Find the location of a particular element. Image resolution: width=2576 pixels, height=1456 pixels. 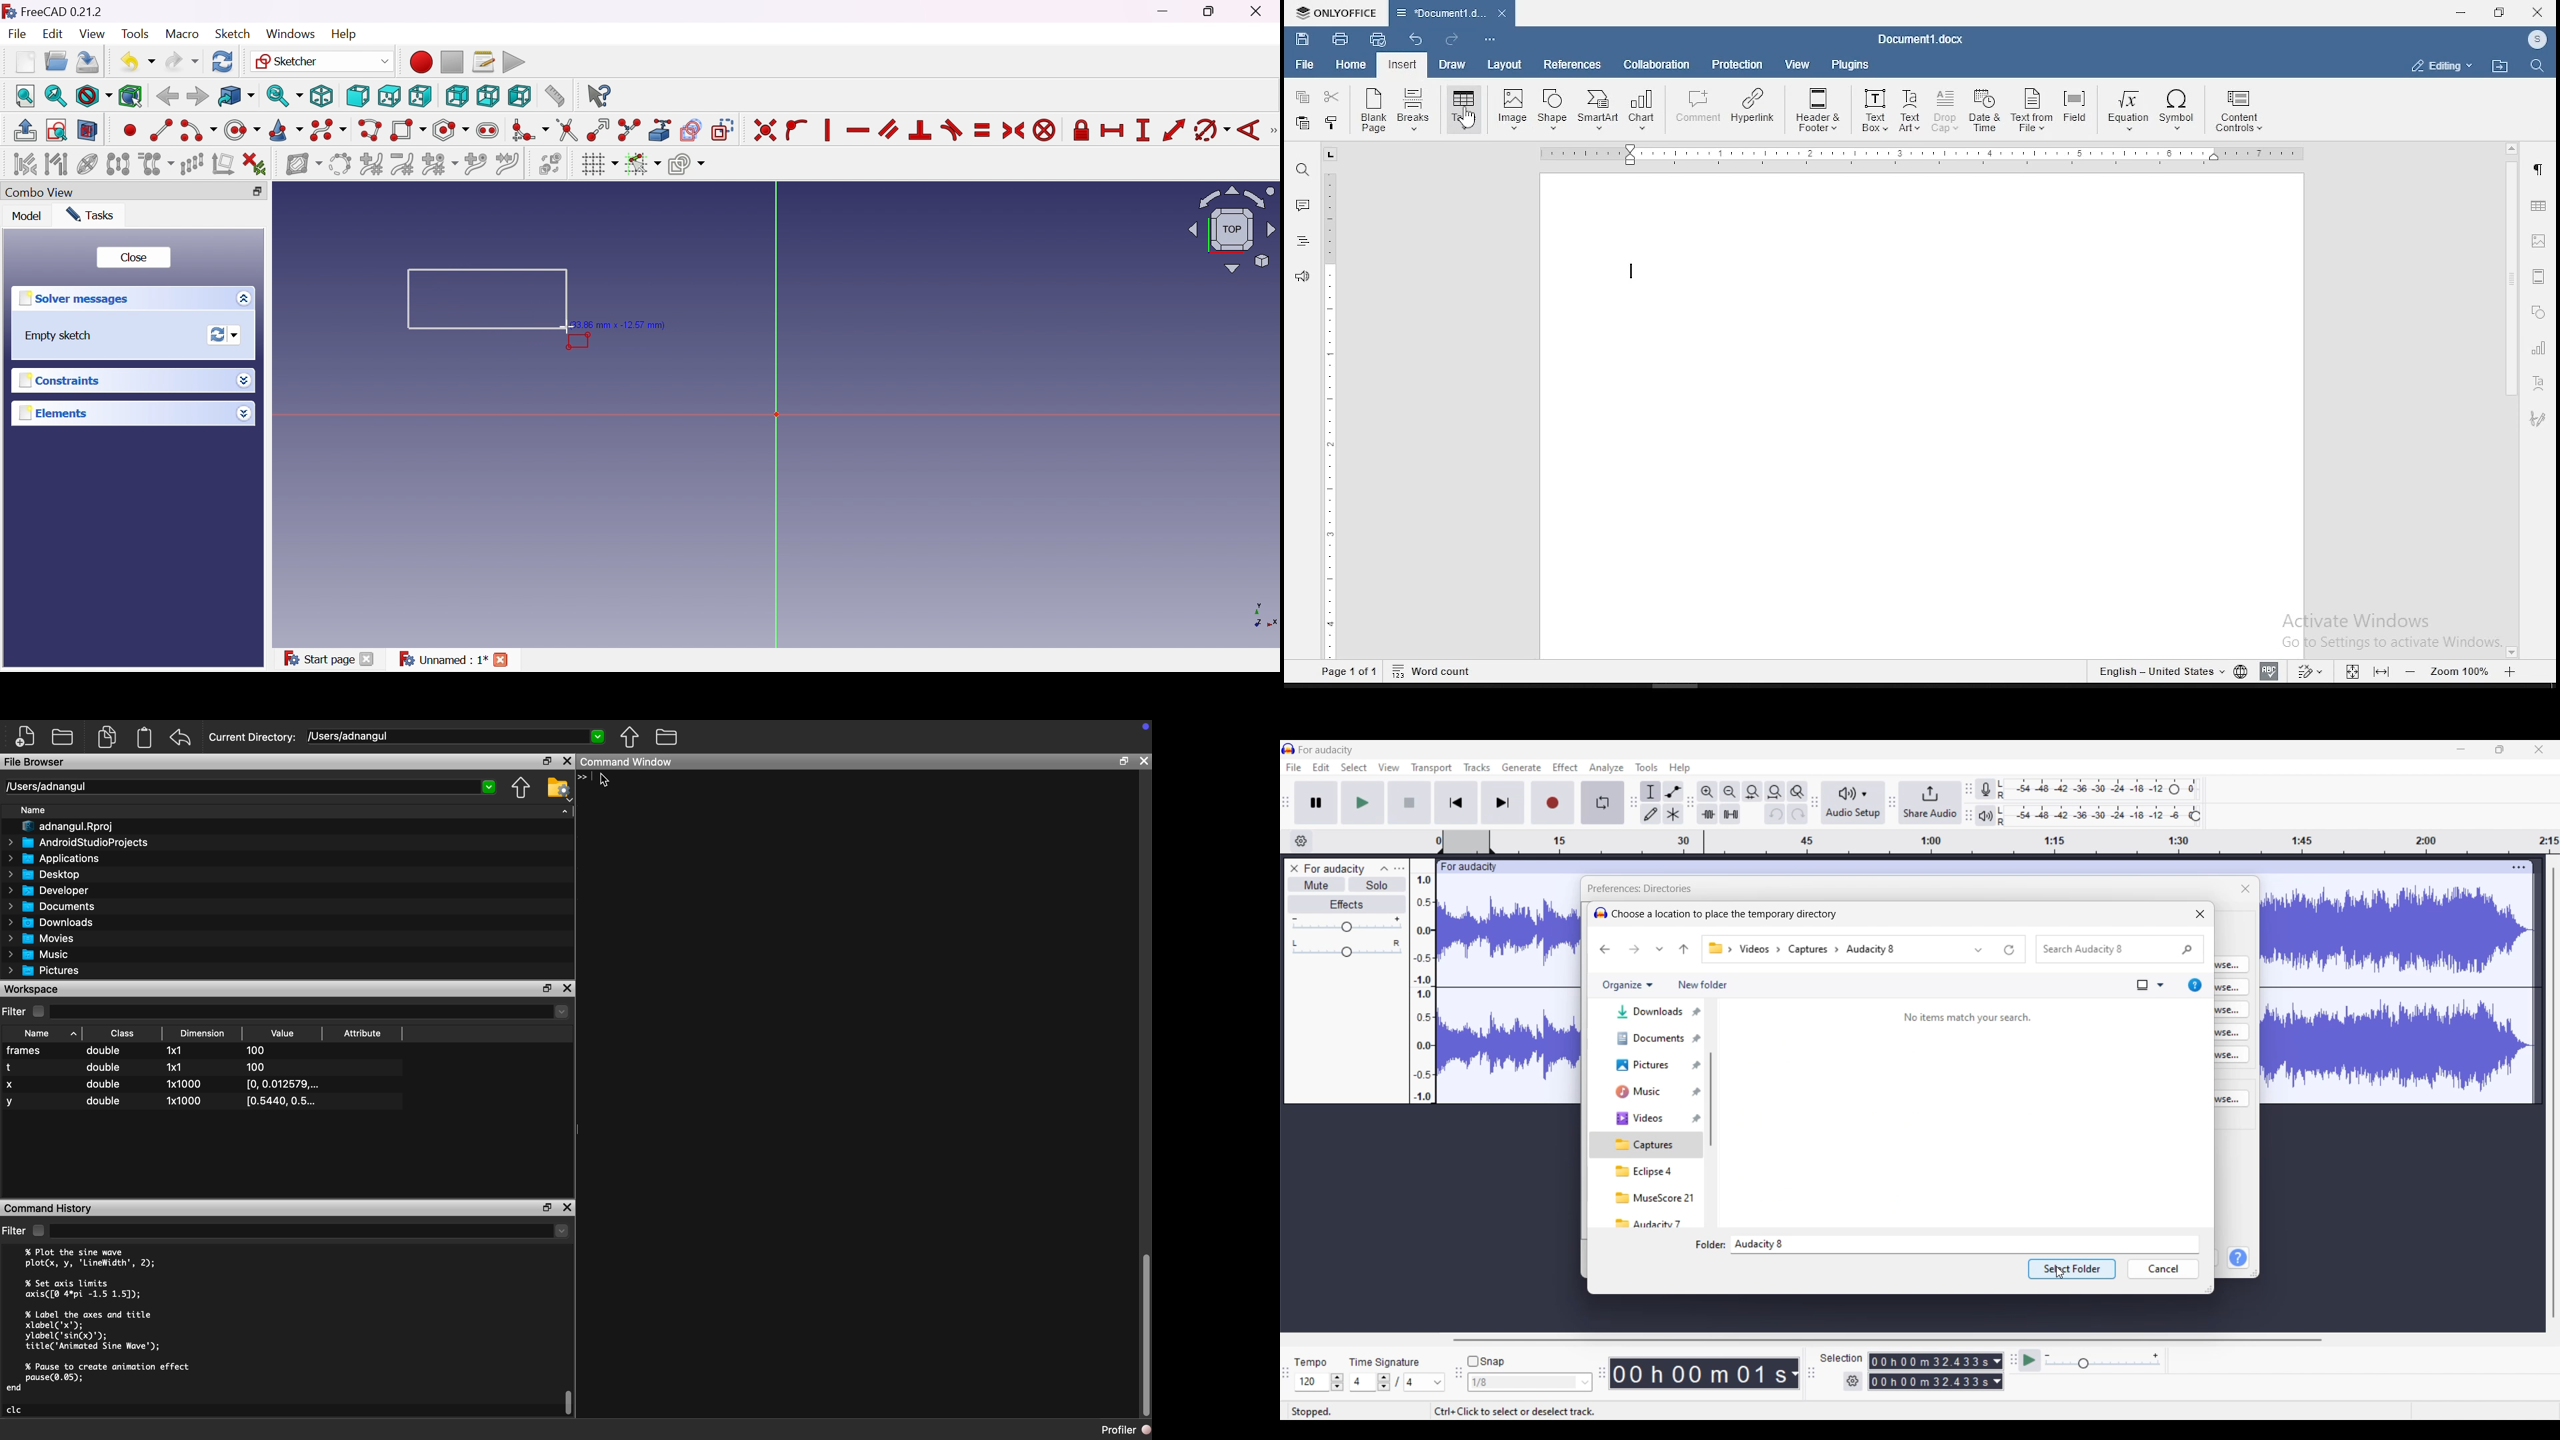

File is located at coordinates (17, 33).